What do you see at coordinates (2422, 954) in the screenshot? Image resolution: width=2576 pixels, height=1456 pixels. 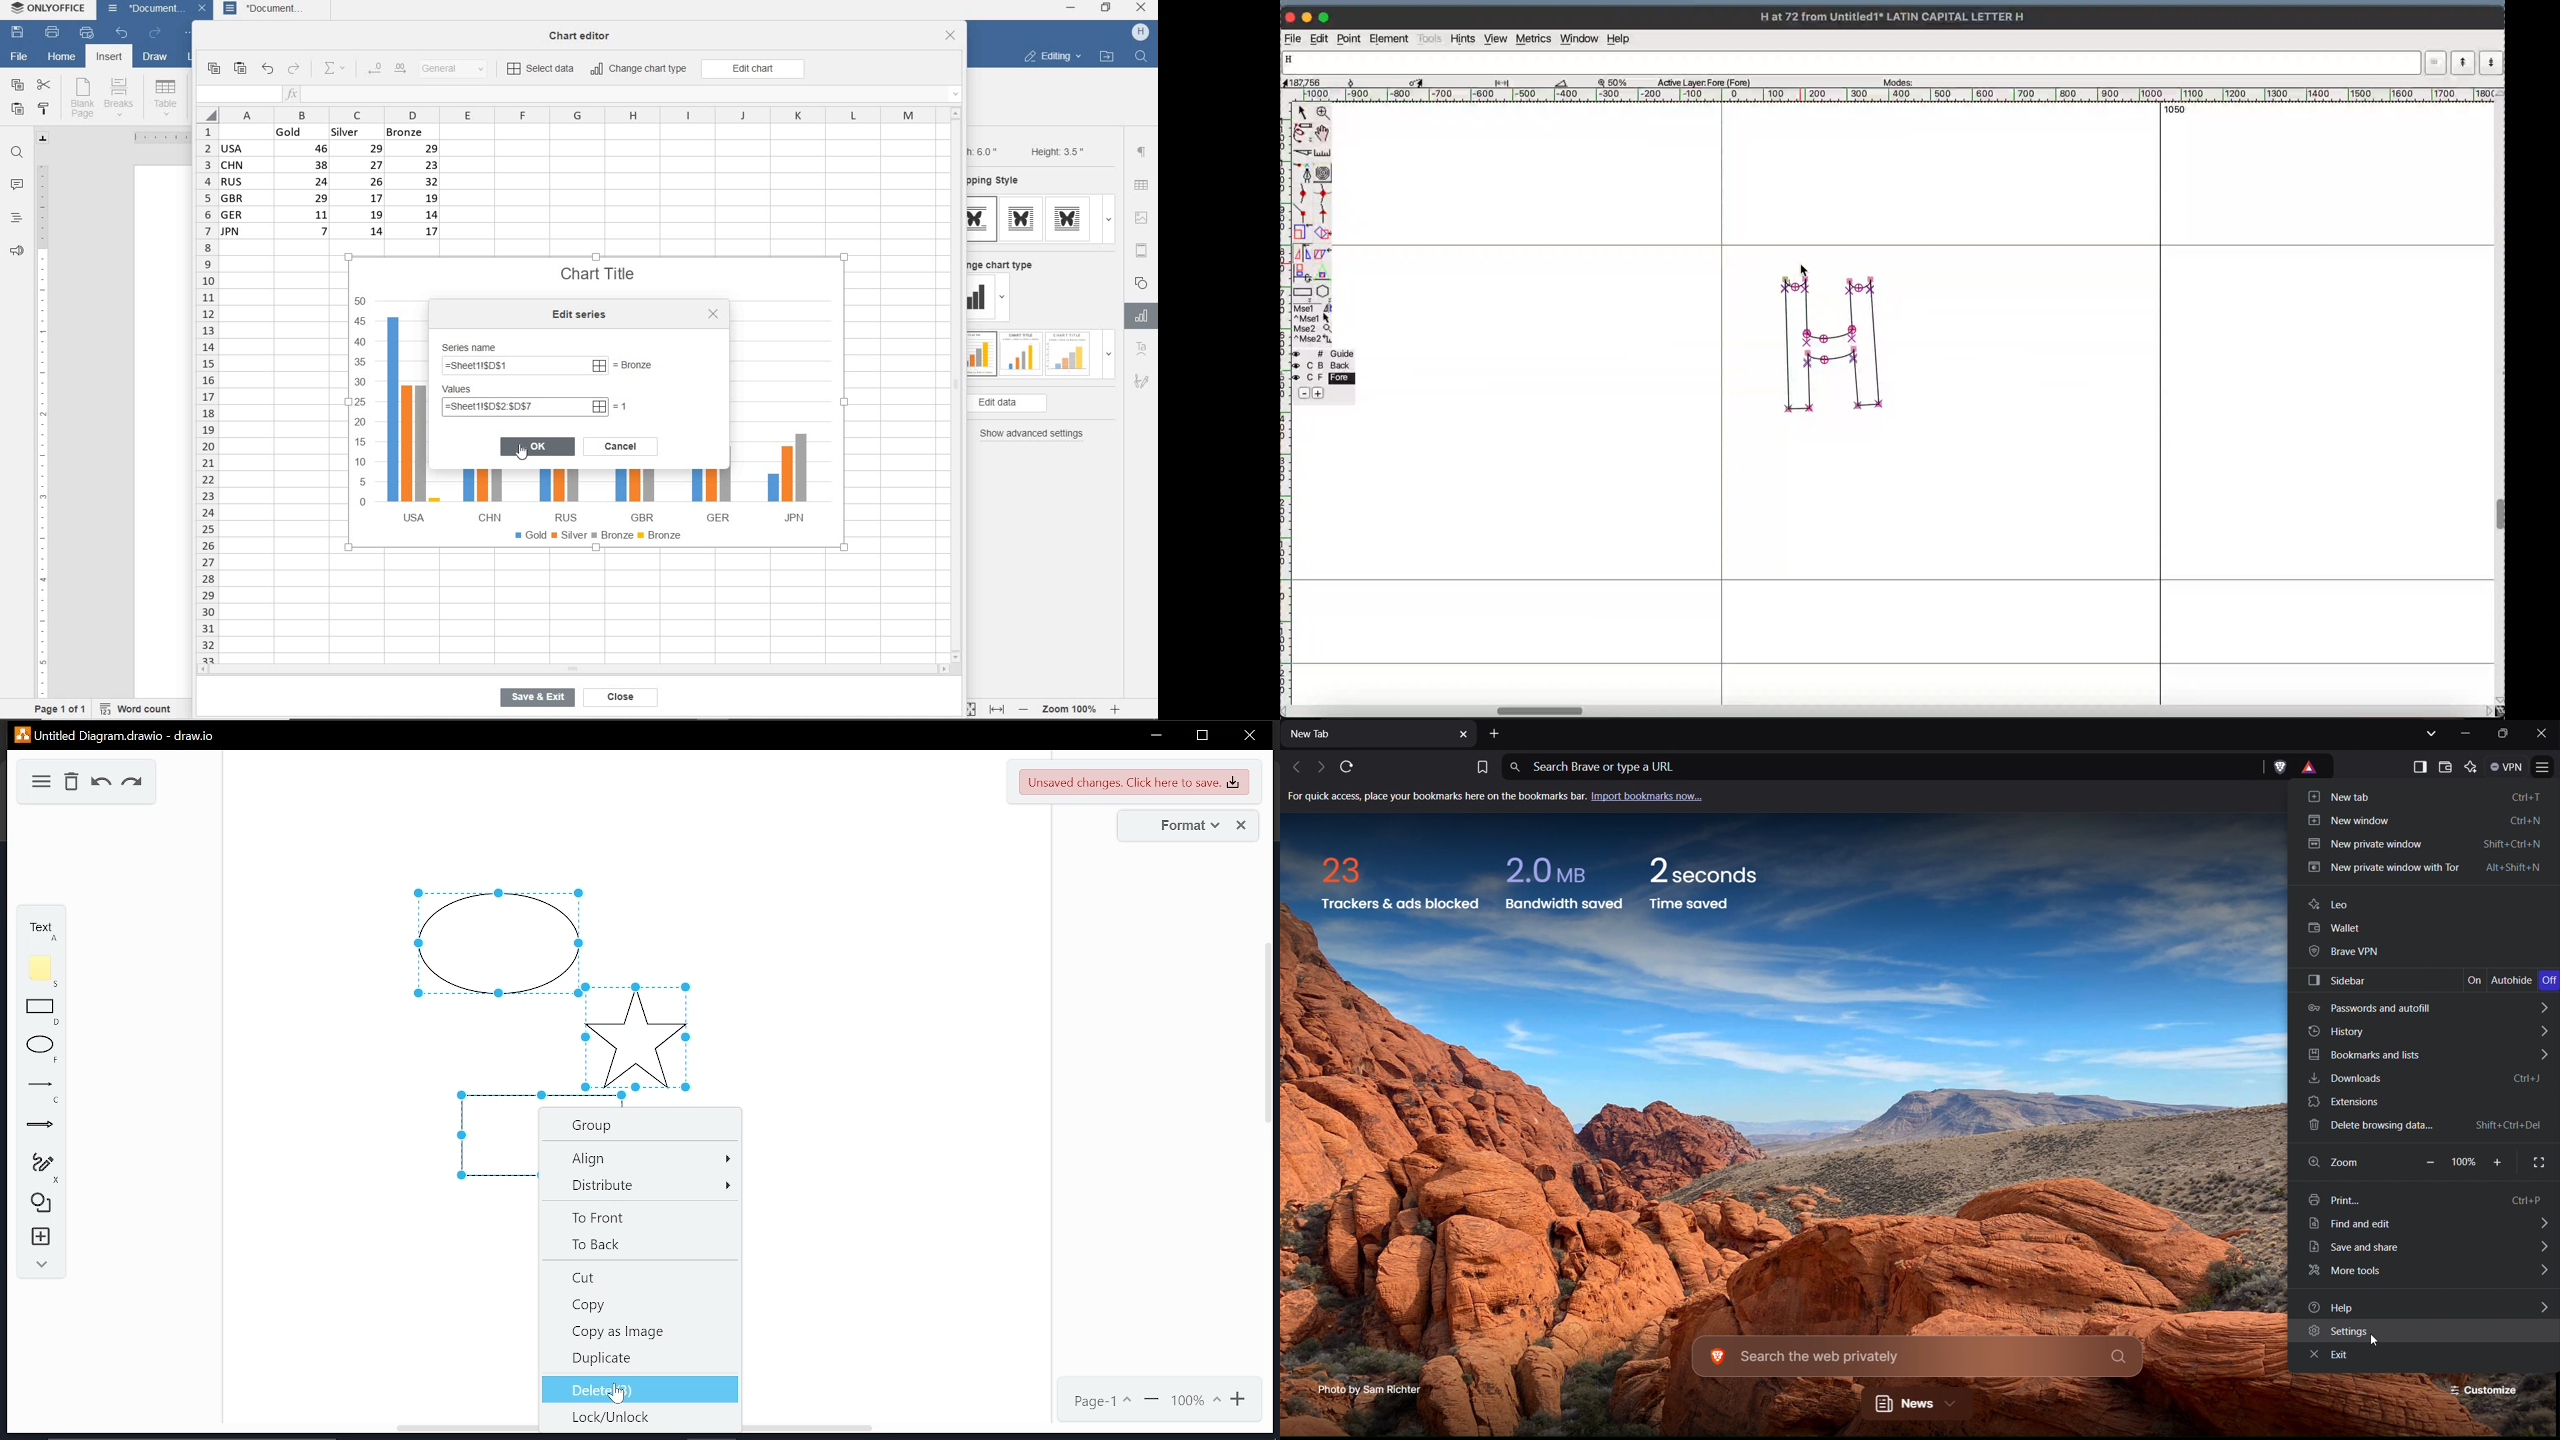 I see `Brave VPN` at bounding box center [2422, 954].